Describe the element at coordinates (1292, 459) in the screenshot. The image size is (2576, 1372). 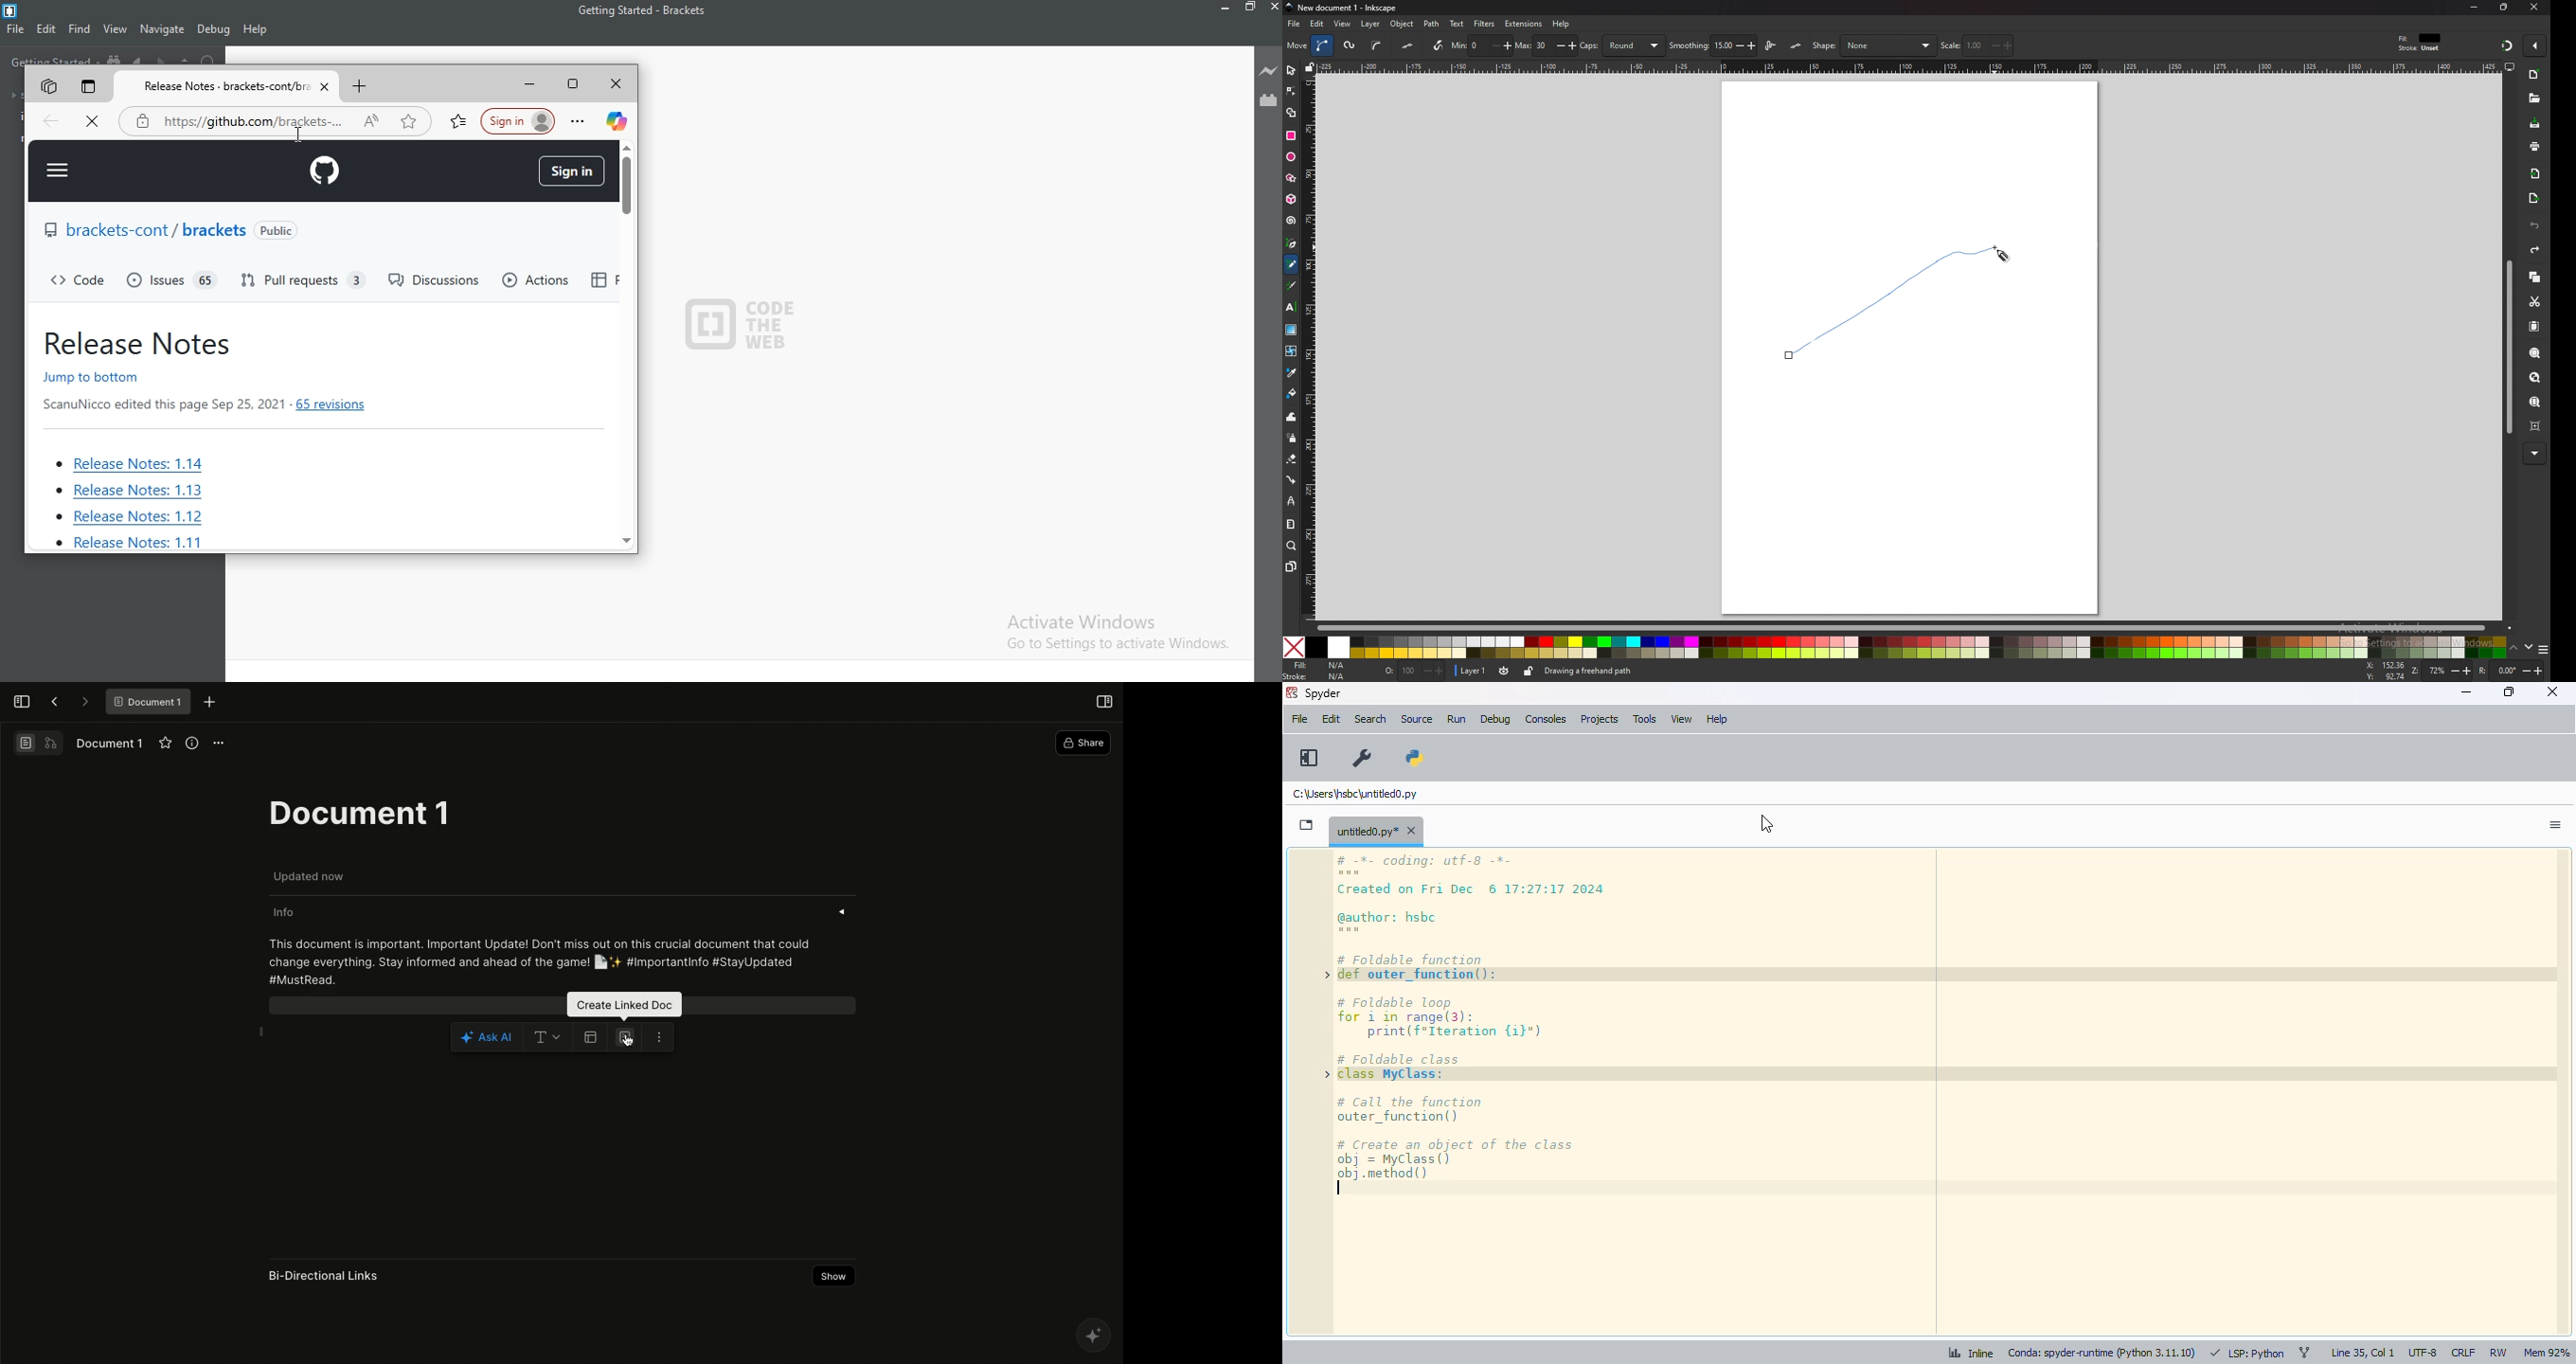
I see `eraser` at that location.